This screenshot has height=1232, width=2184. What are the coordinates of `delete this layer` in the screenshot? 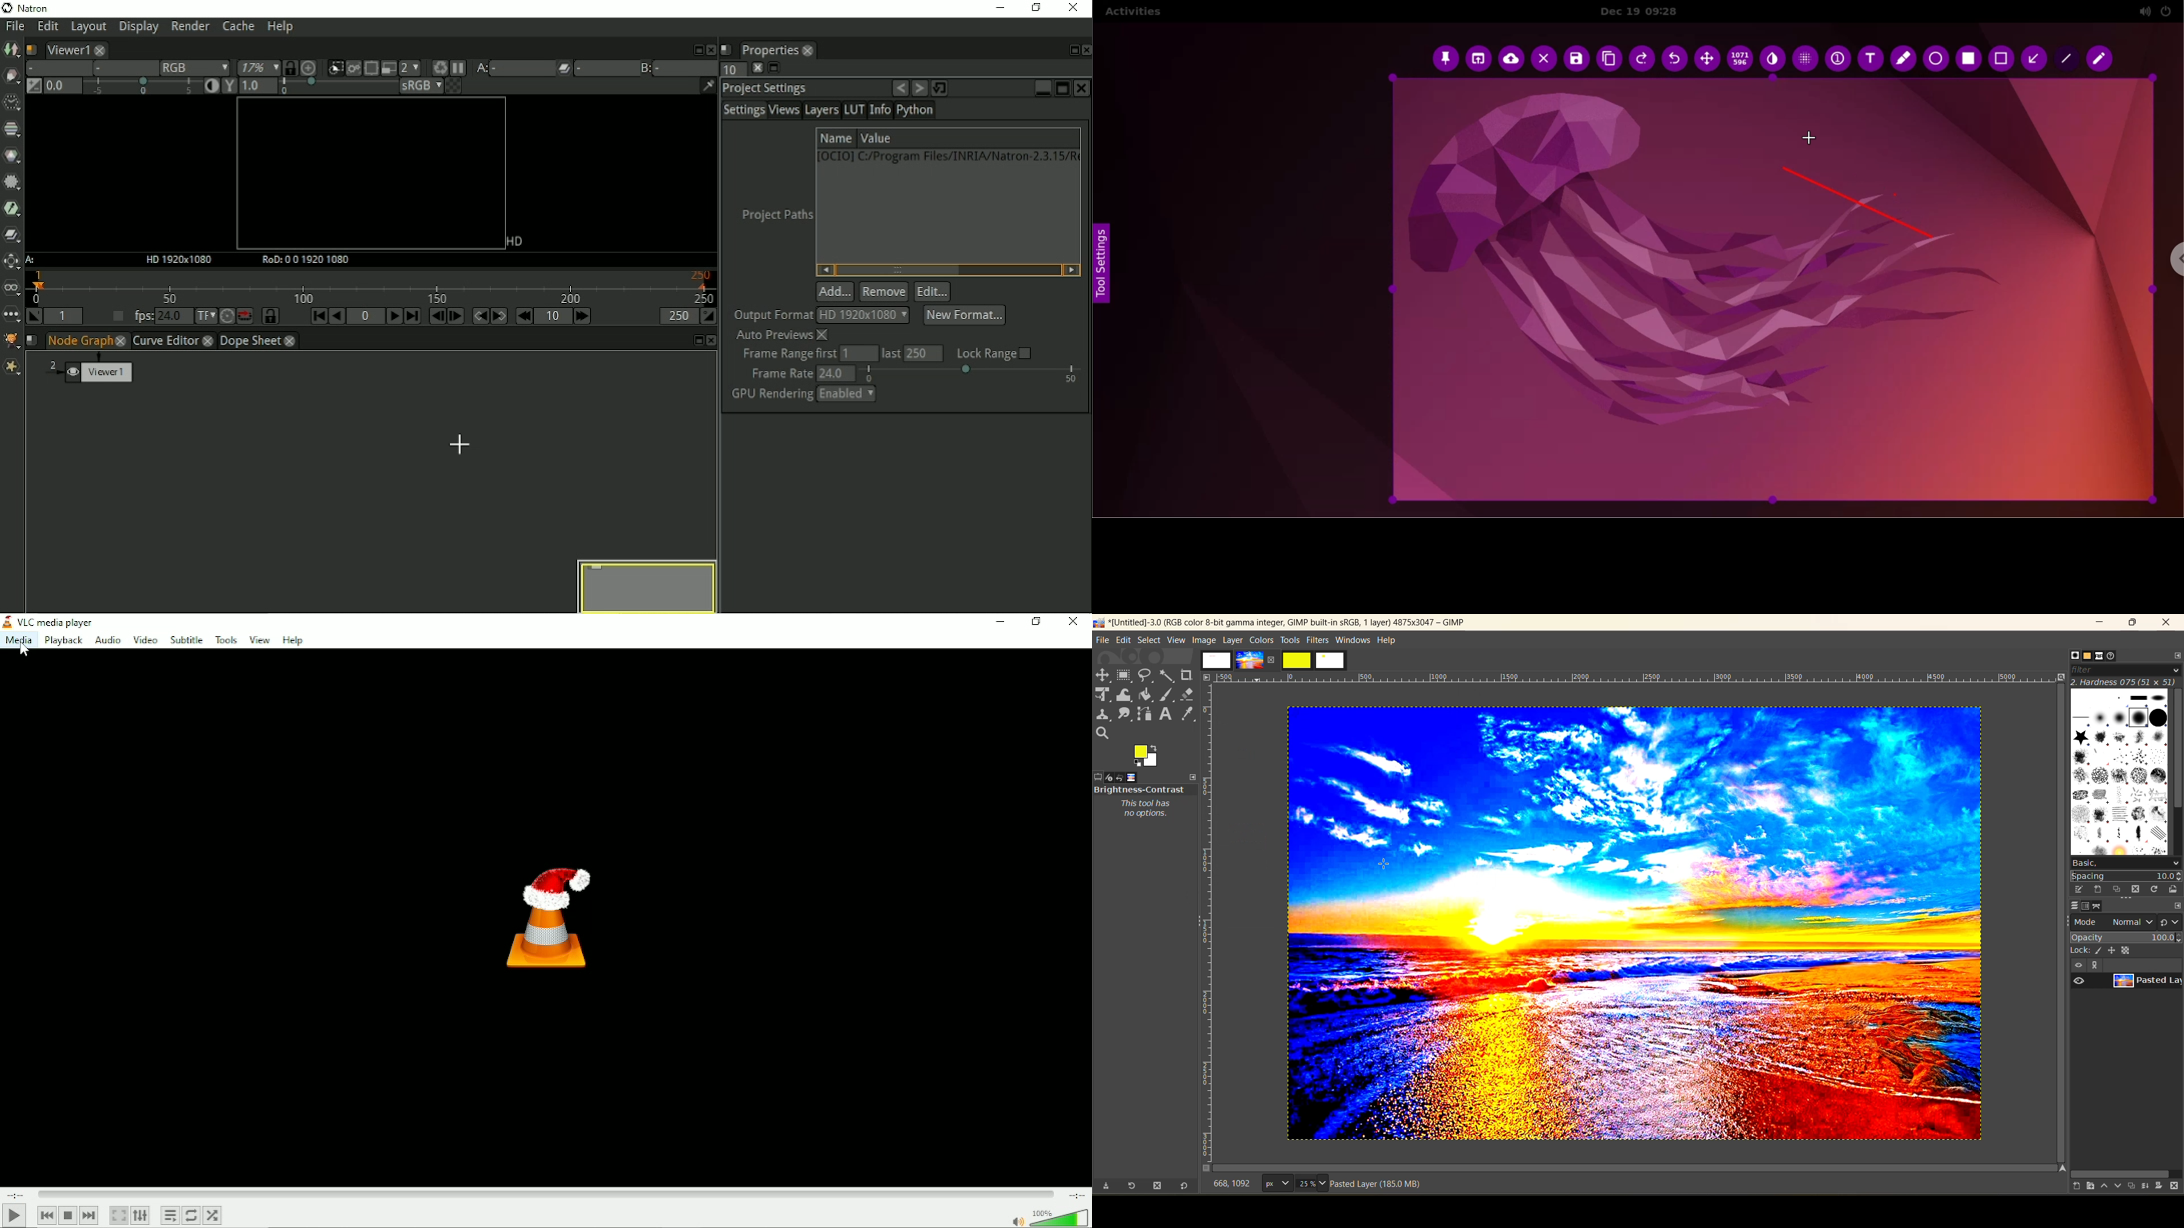 It's located at (2177, 1187).